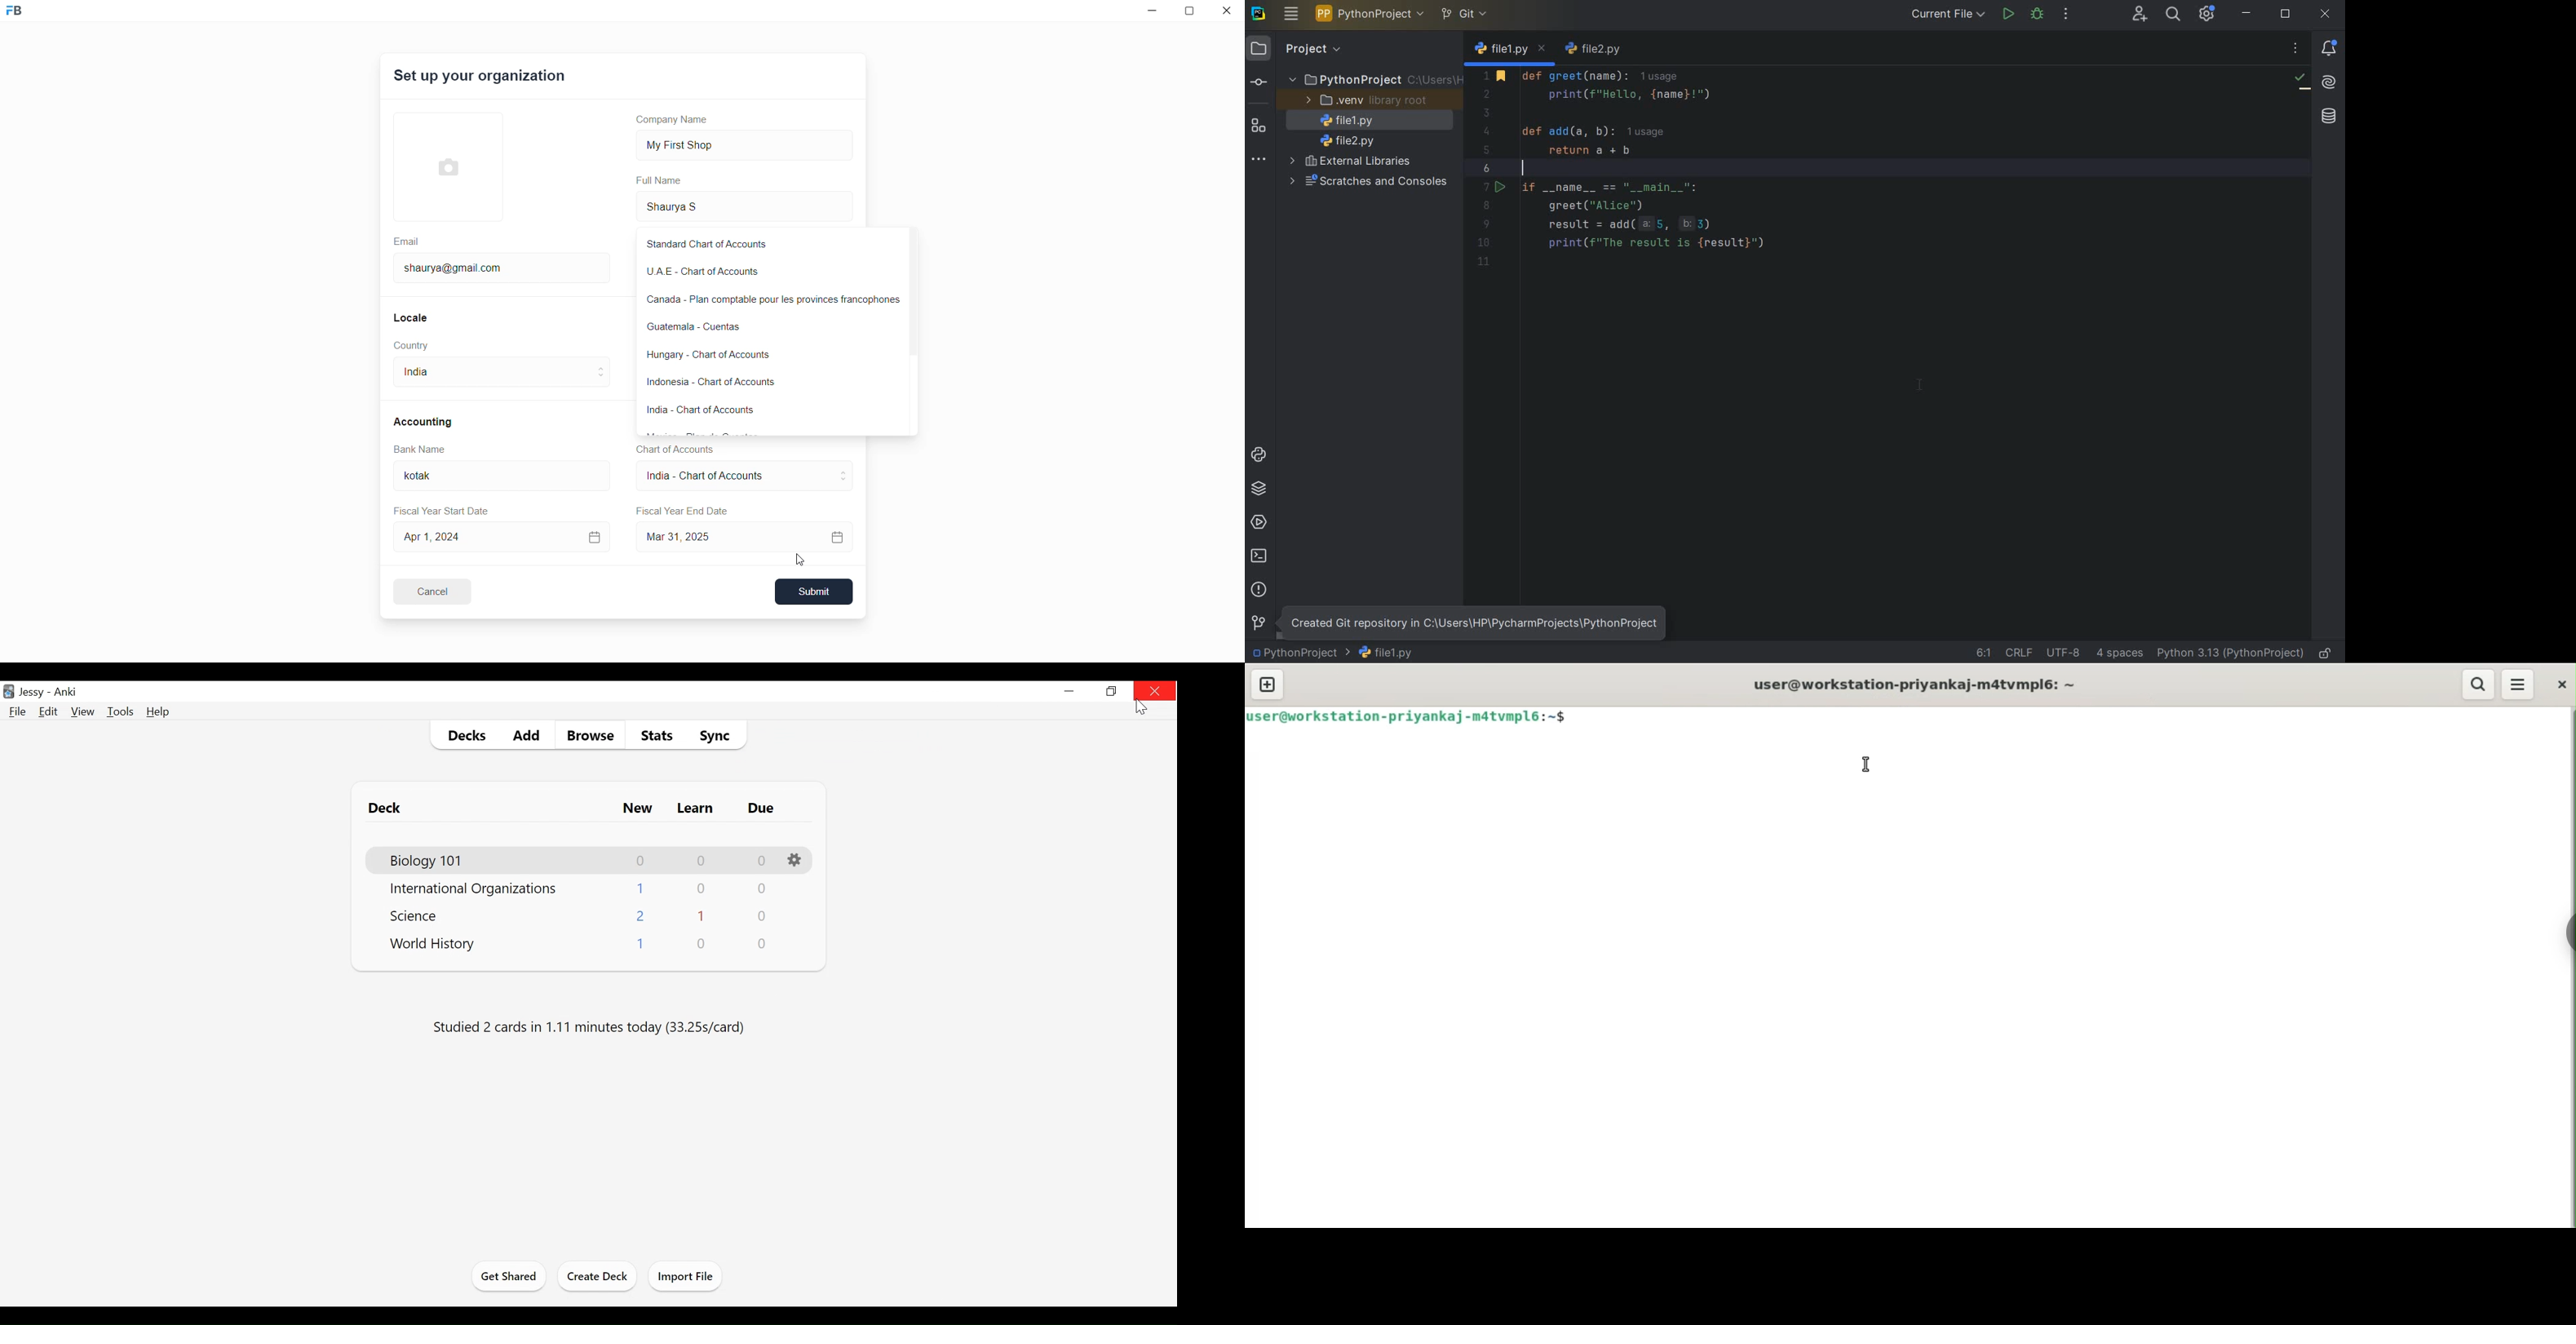 The height and width of the screenshot is (1344, 2576). What do you see at coordinates (1259, 590) in the screenshot?
I see `problems` at bounding box center [1259, 590].